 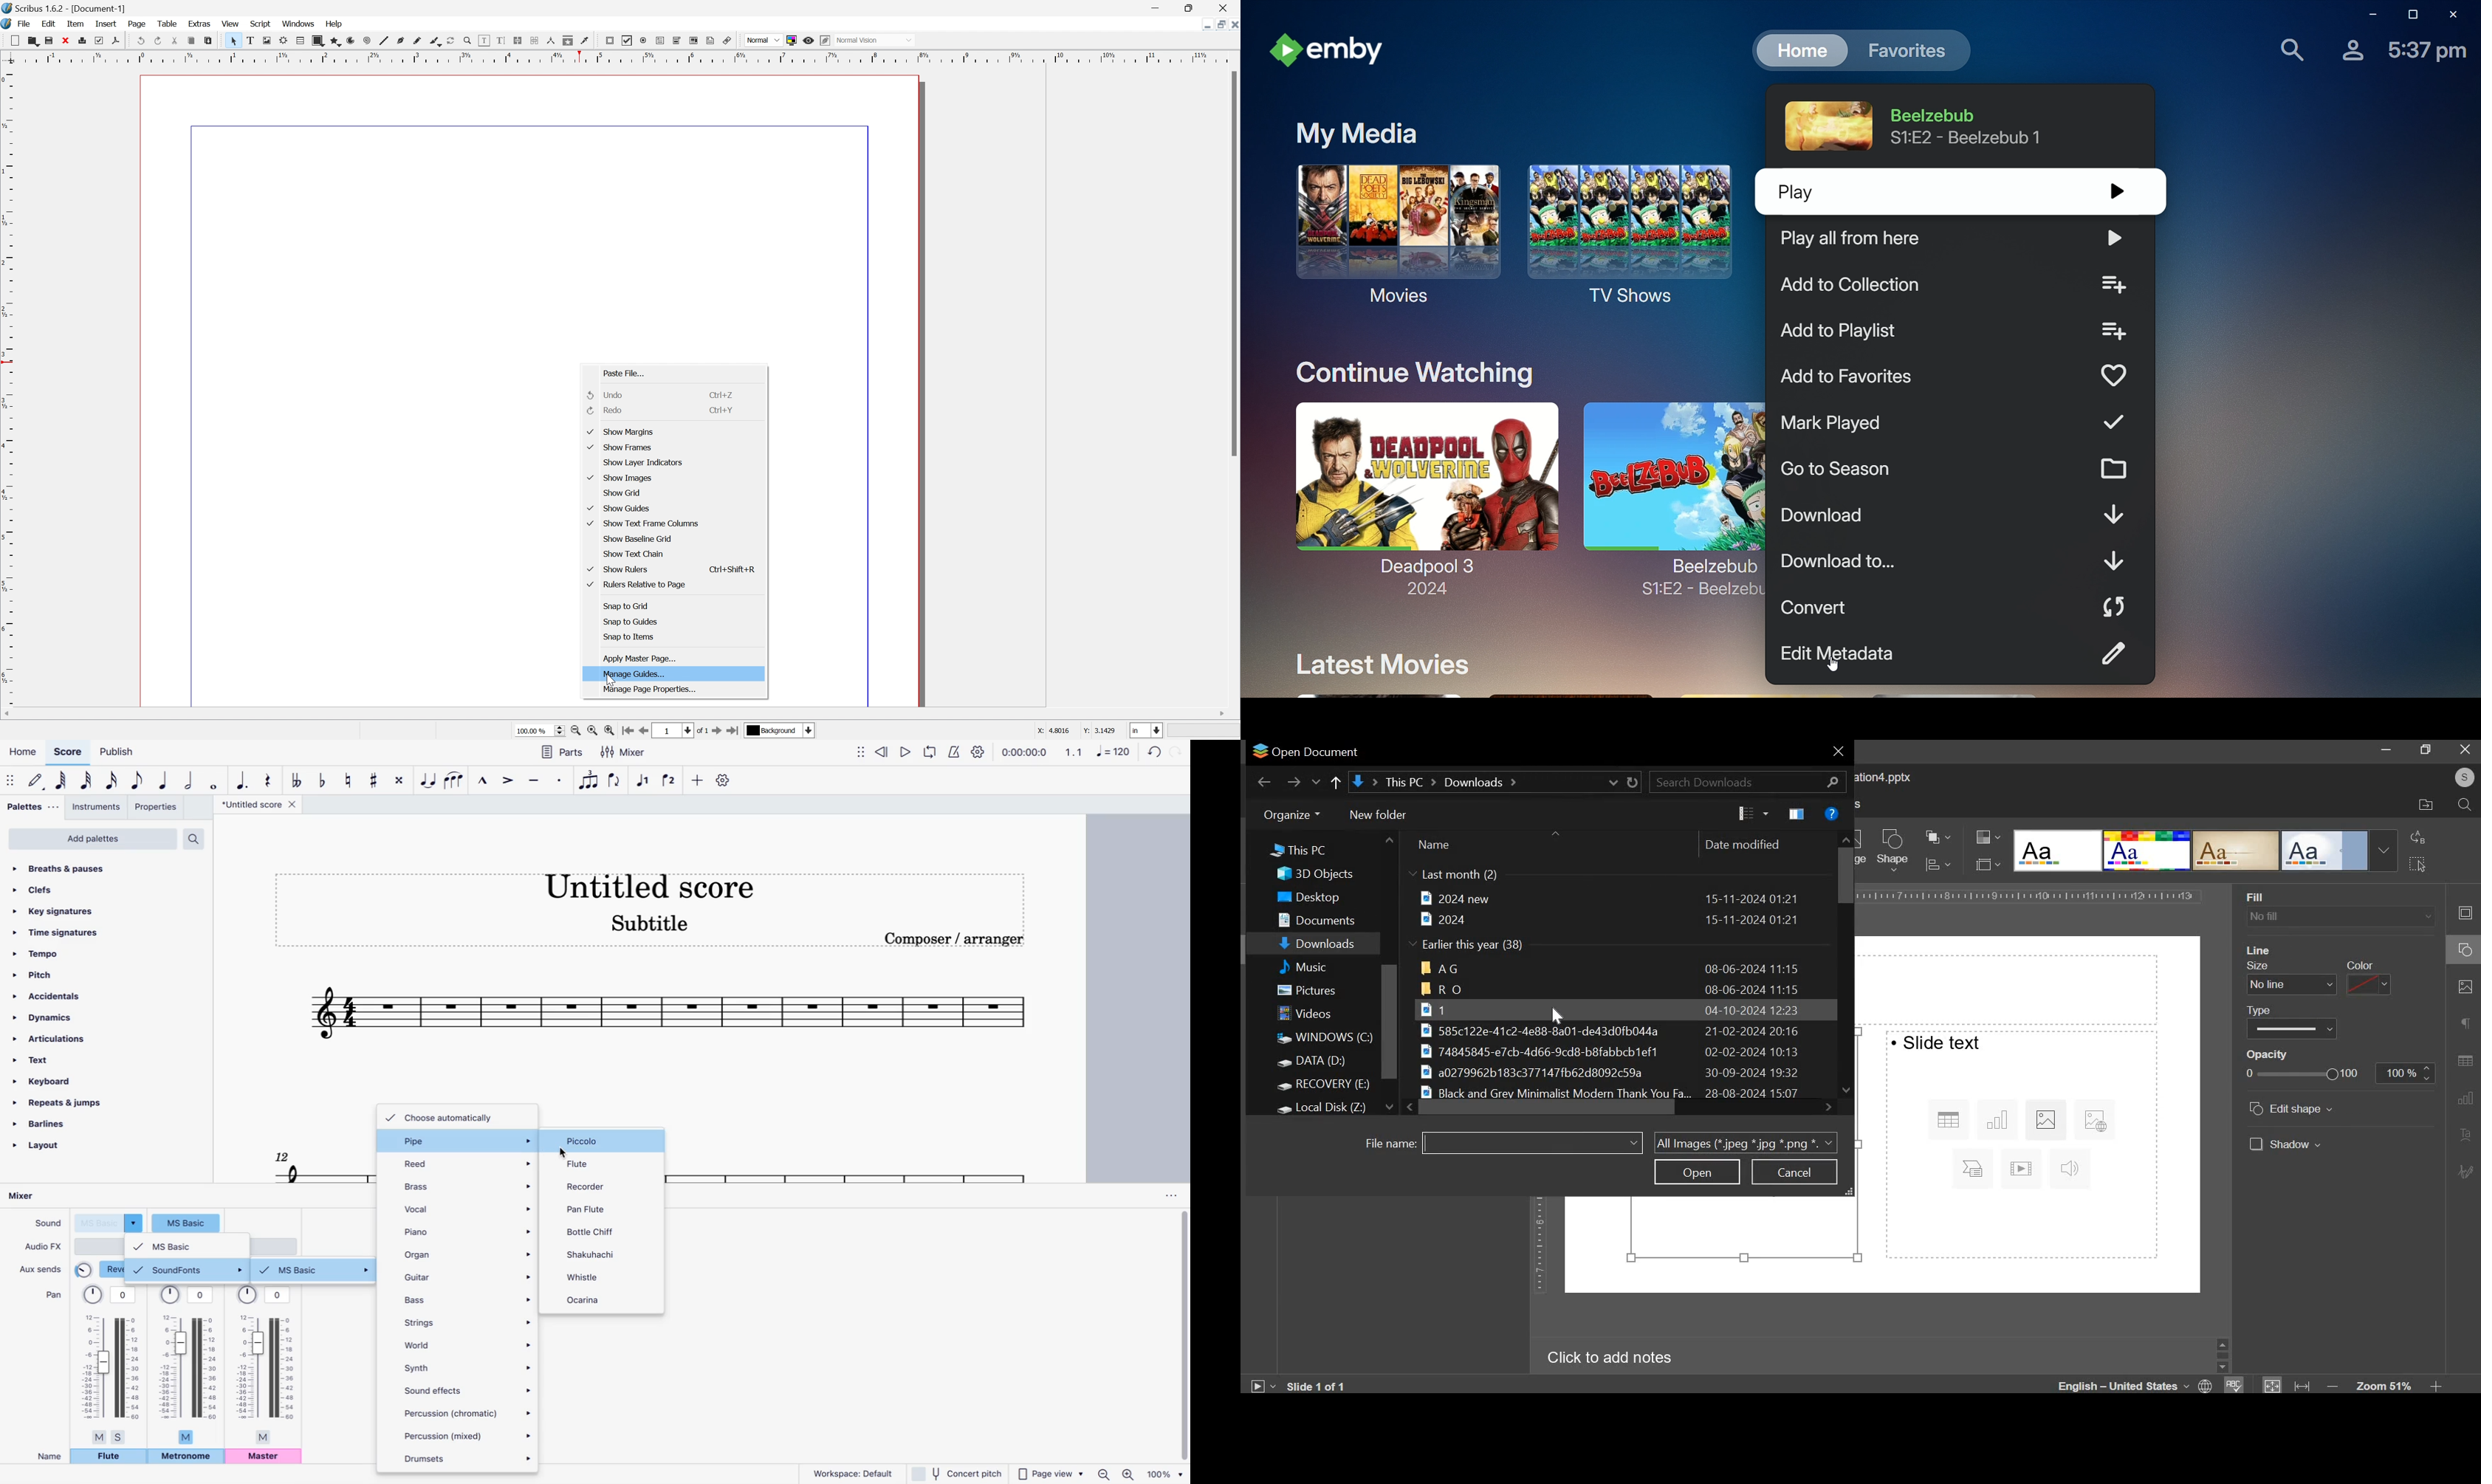 What do you see at coordinates (450, 40) in the screenshot?
I see `rotate item` at bounding box center [450, 40].